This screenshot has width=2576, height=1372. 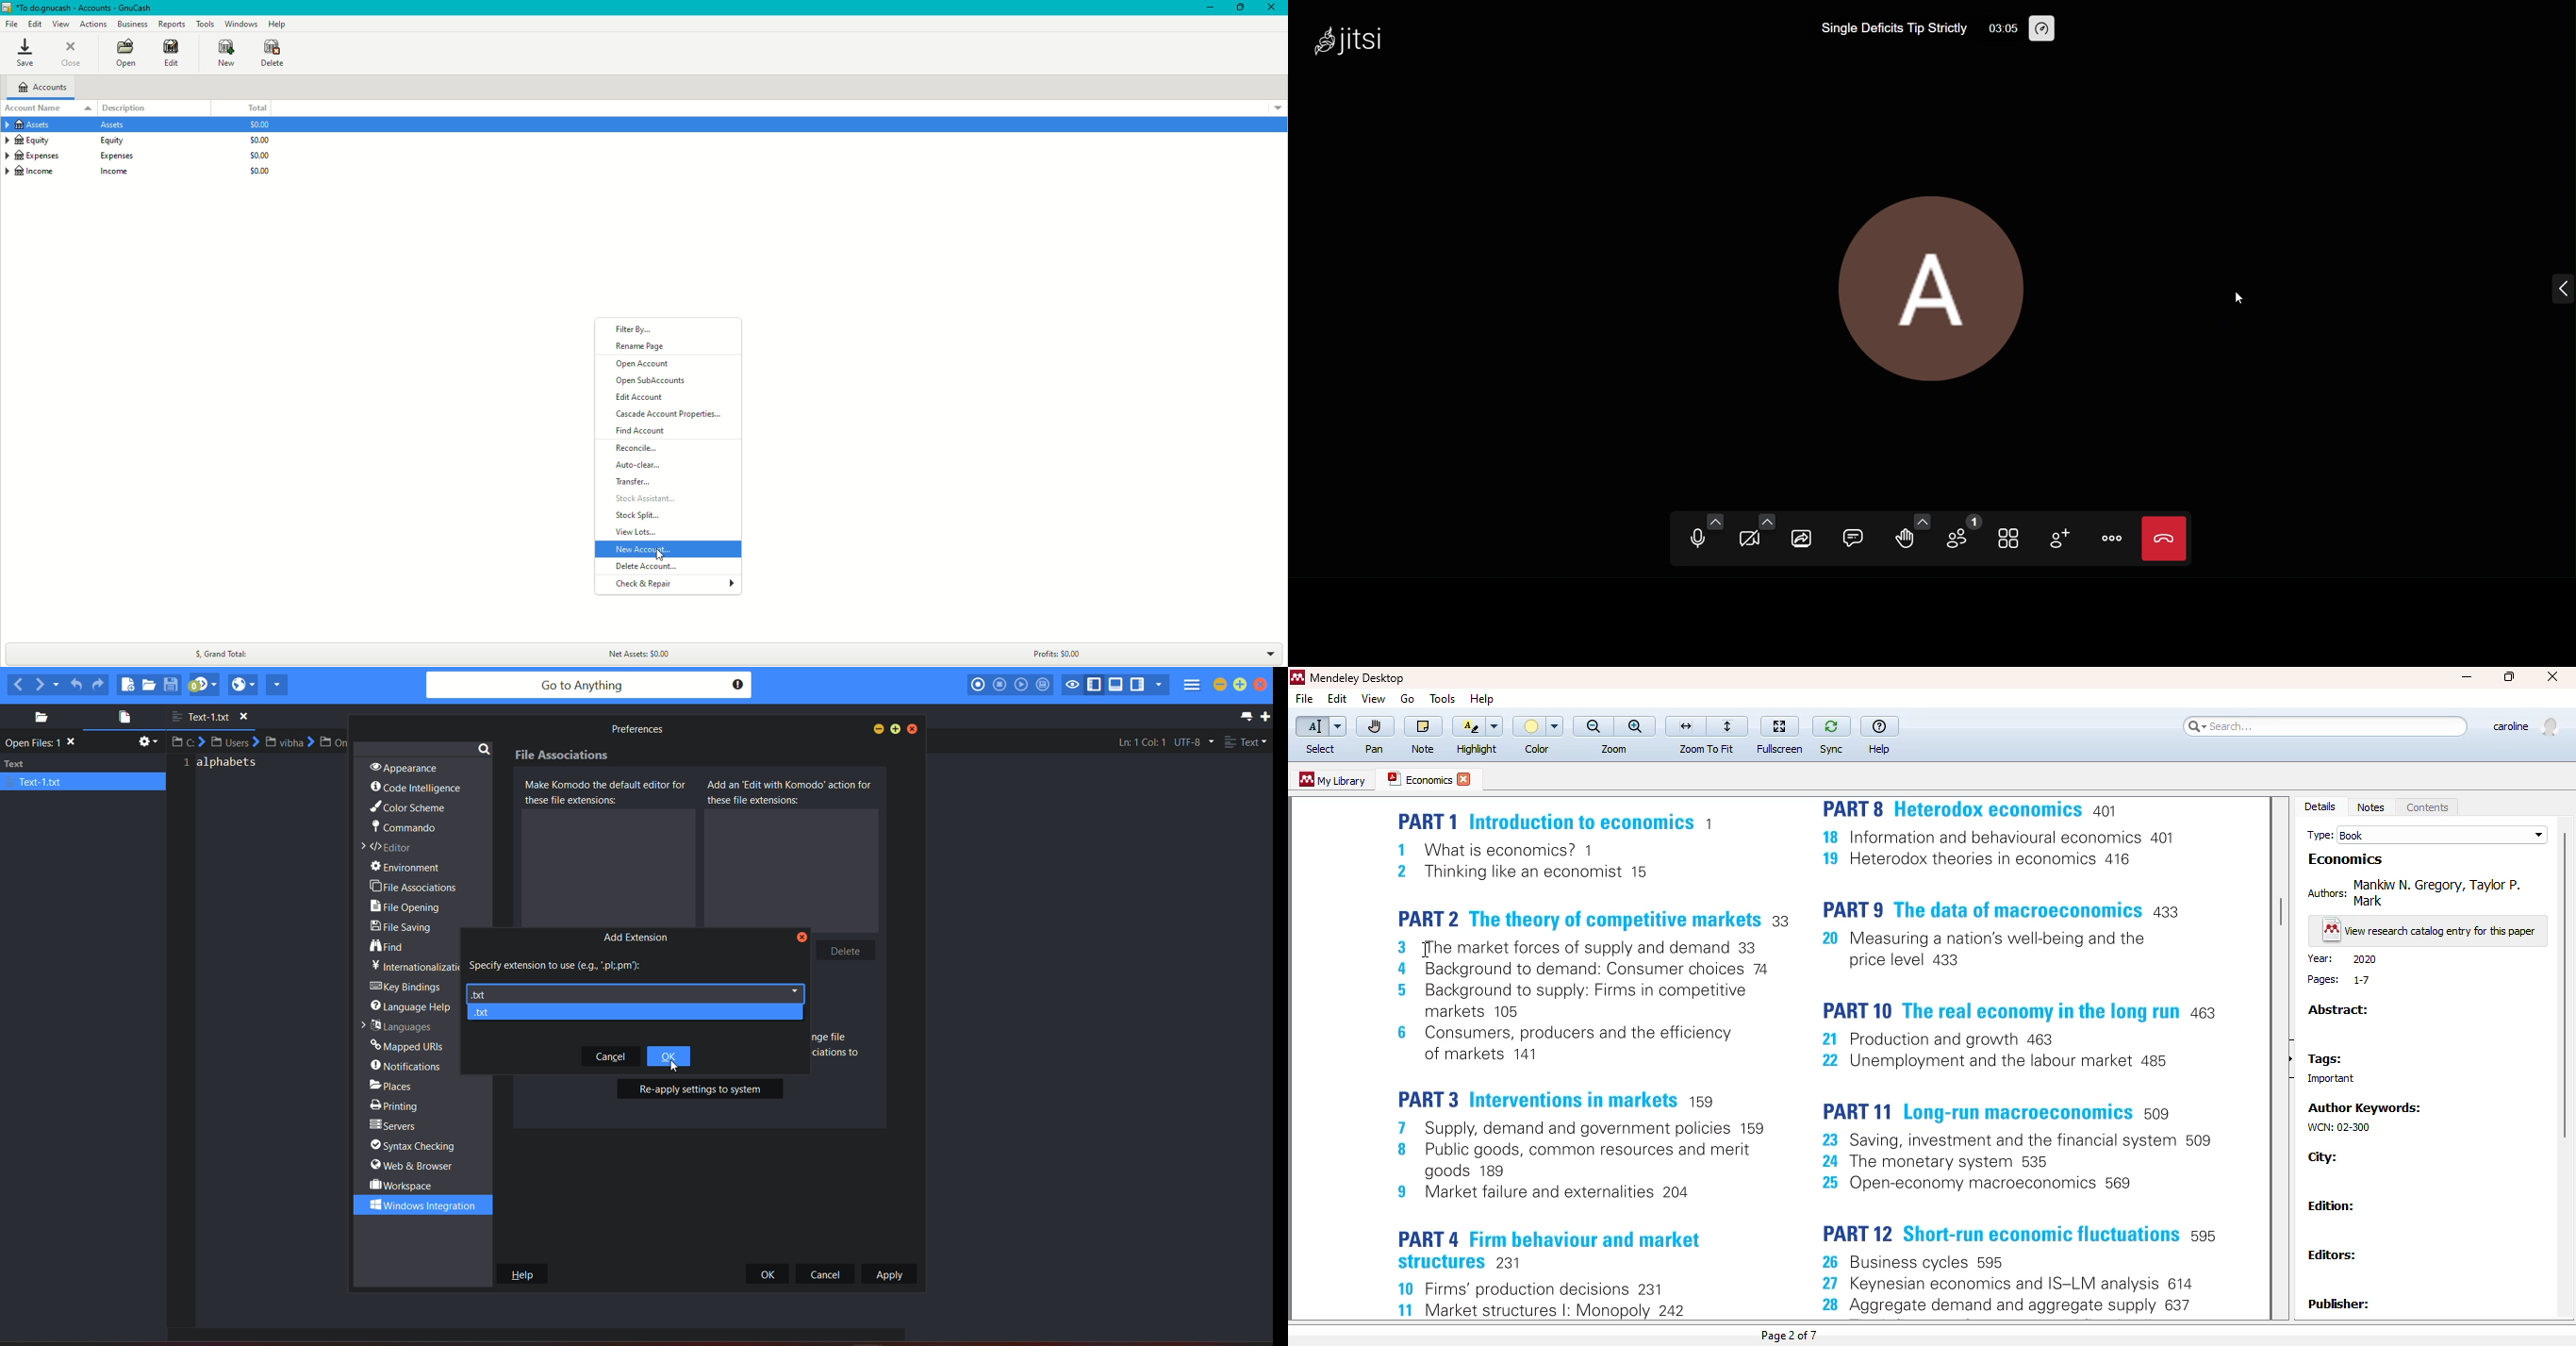 What do you see at coordinates (1193, 742) in the screenshot?
I see `file encoding` at bounding box center [1193, 742].